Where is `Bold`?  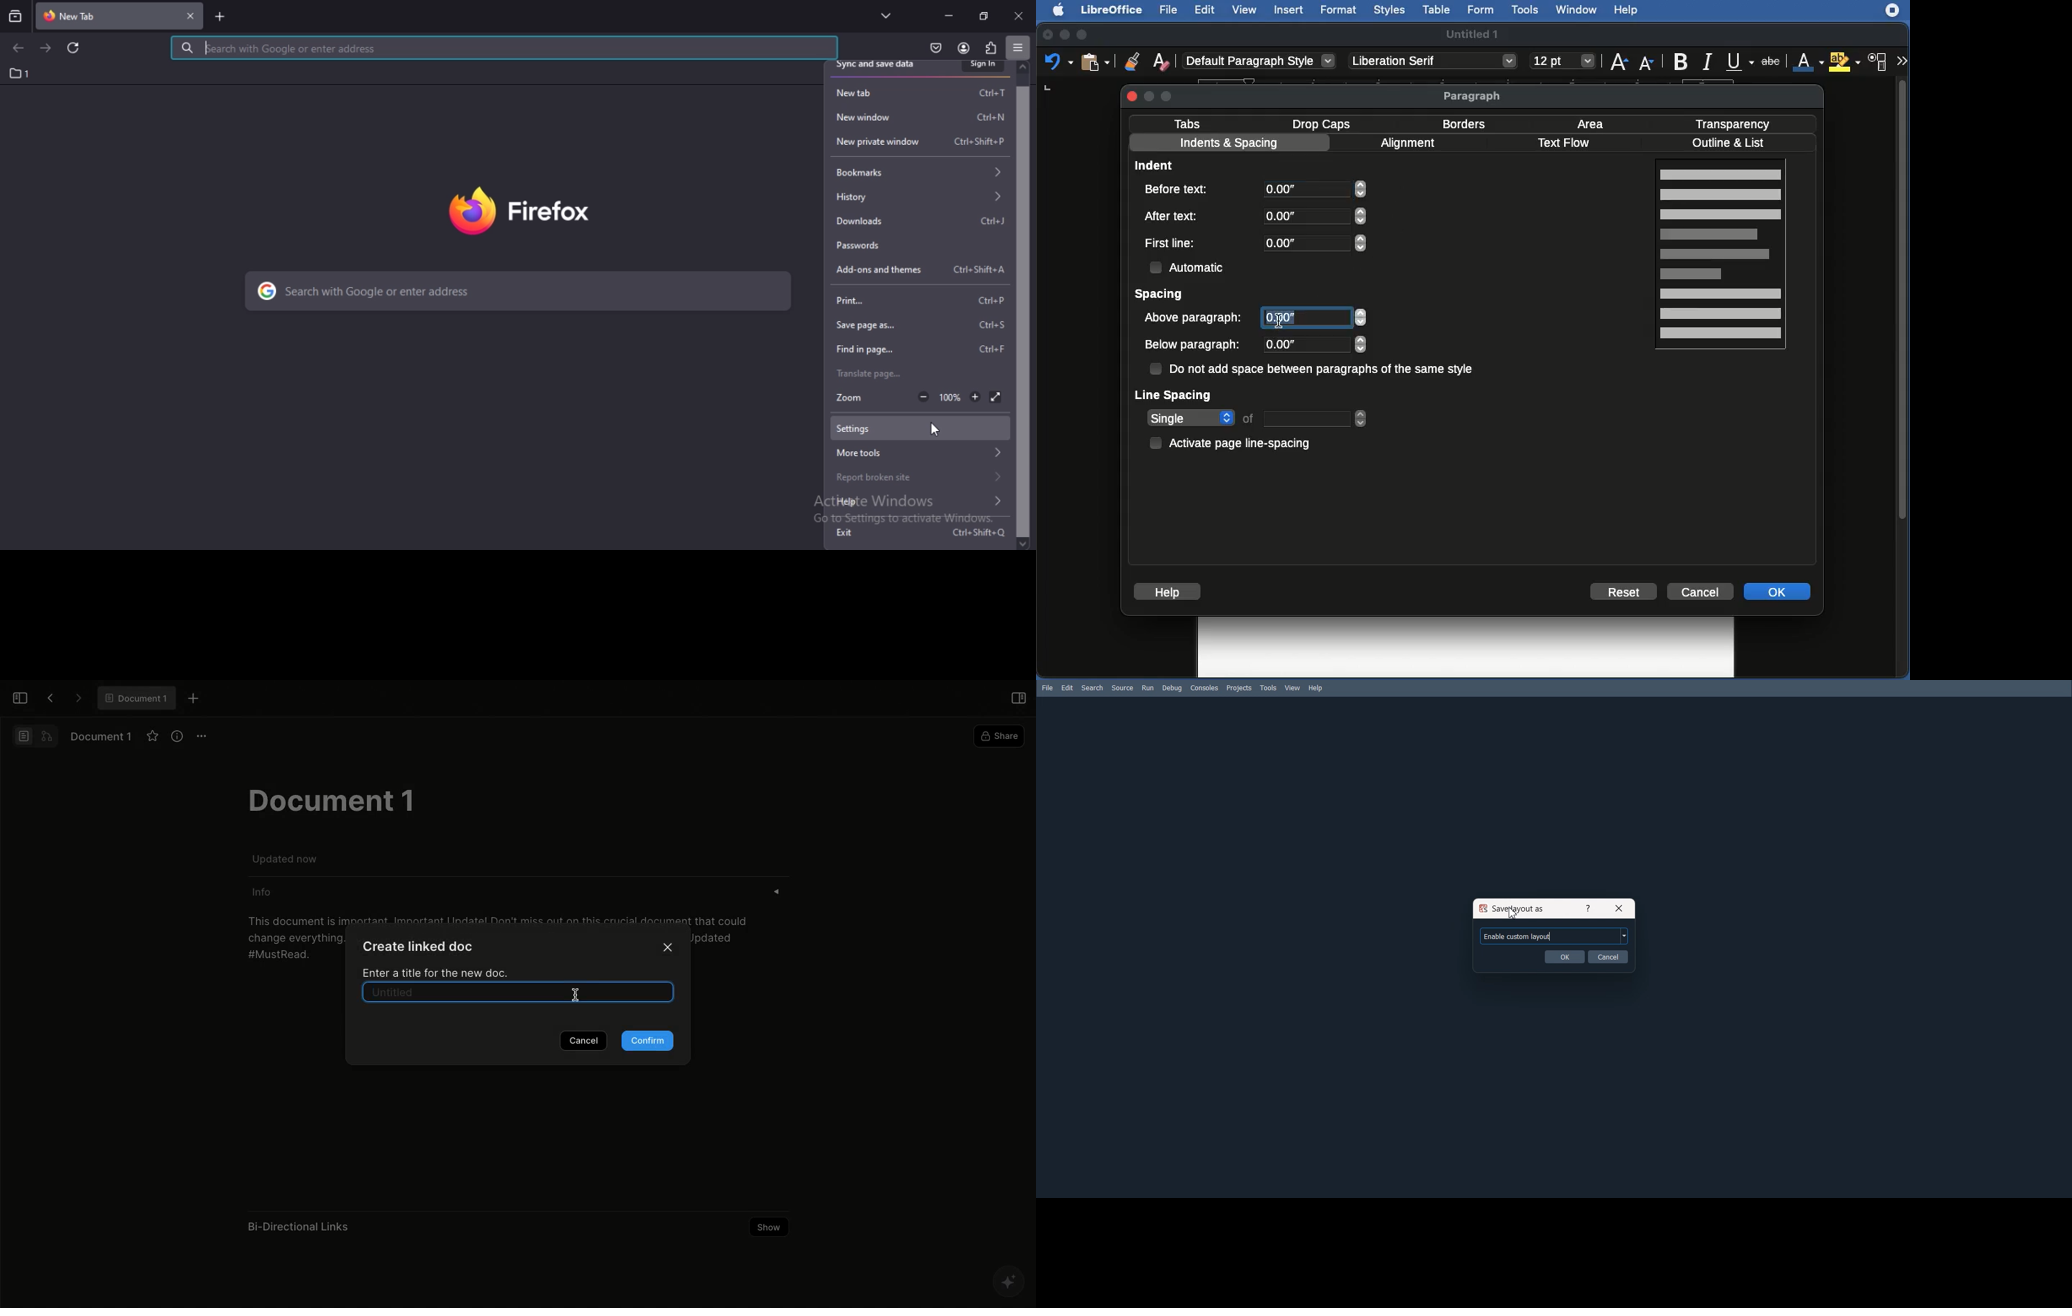 Bold is located at coordinates (1680, 60).